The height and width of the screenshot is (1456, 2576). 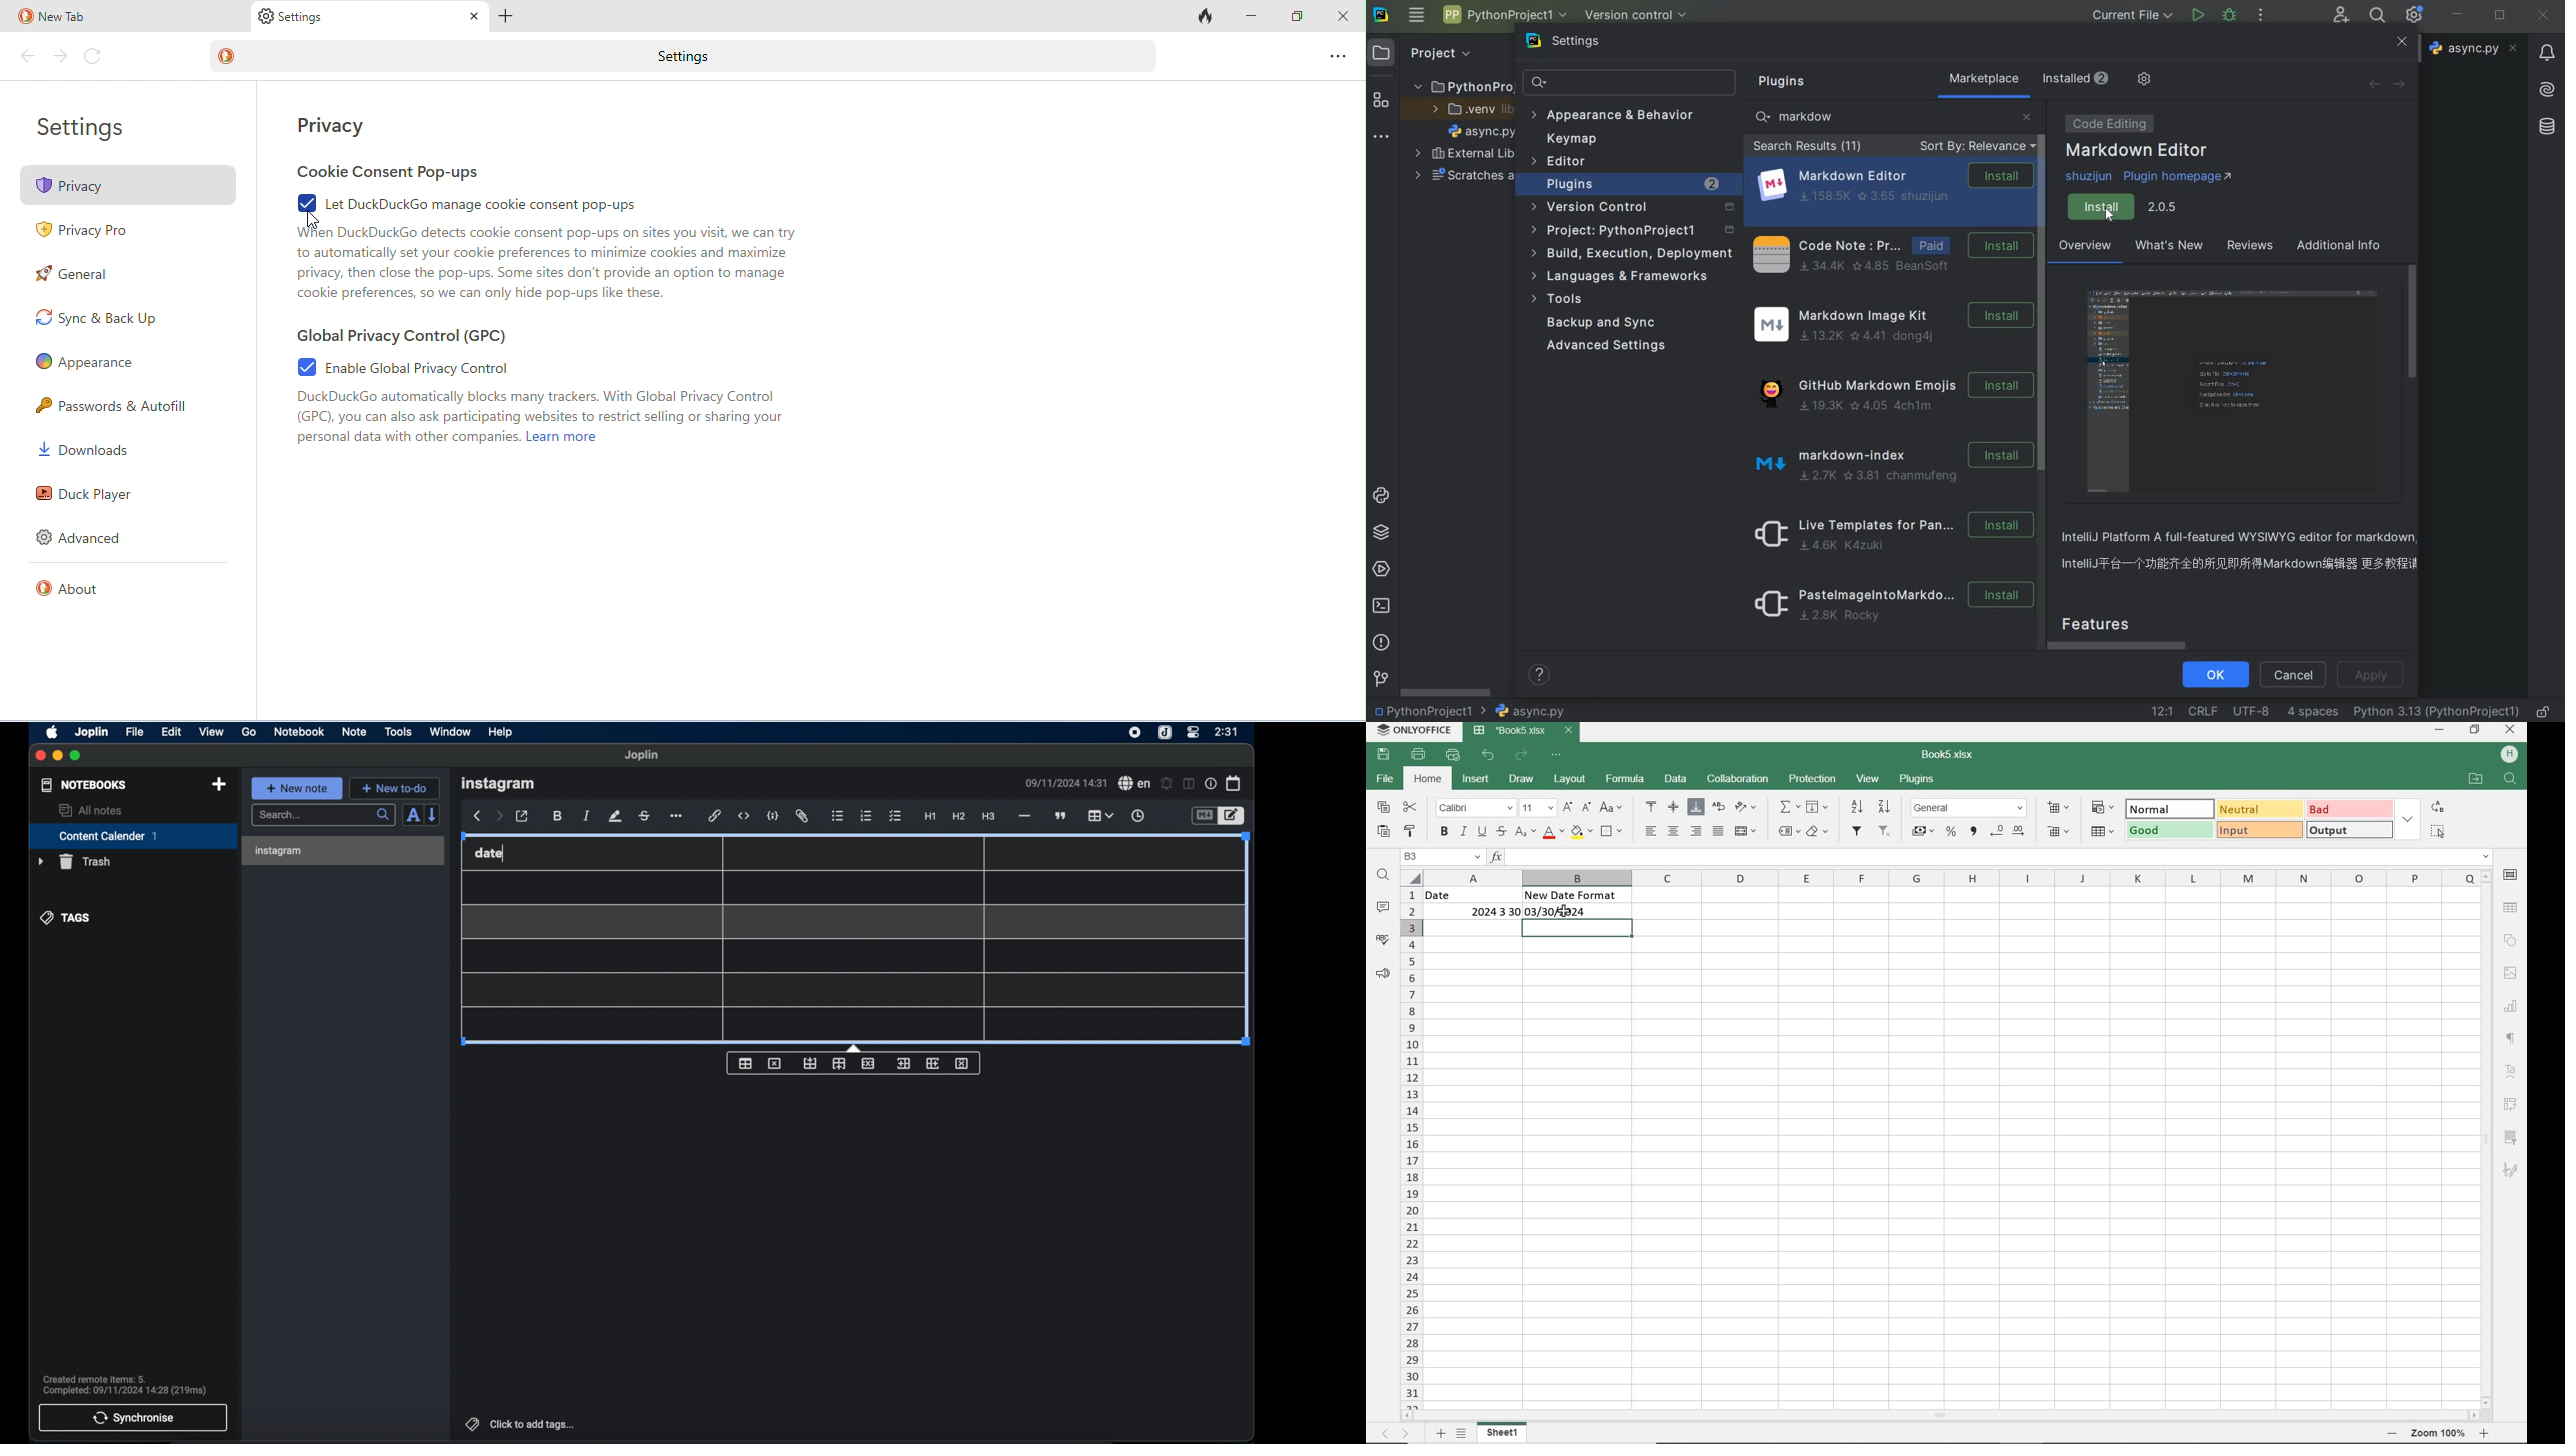 What do you see at coordinates (2409, 821) in the screenshot?
I see `EXPAND` at bounding box center [2409, 821].